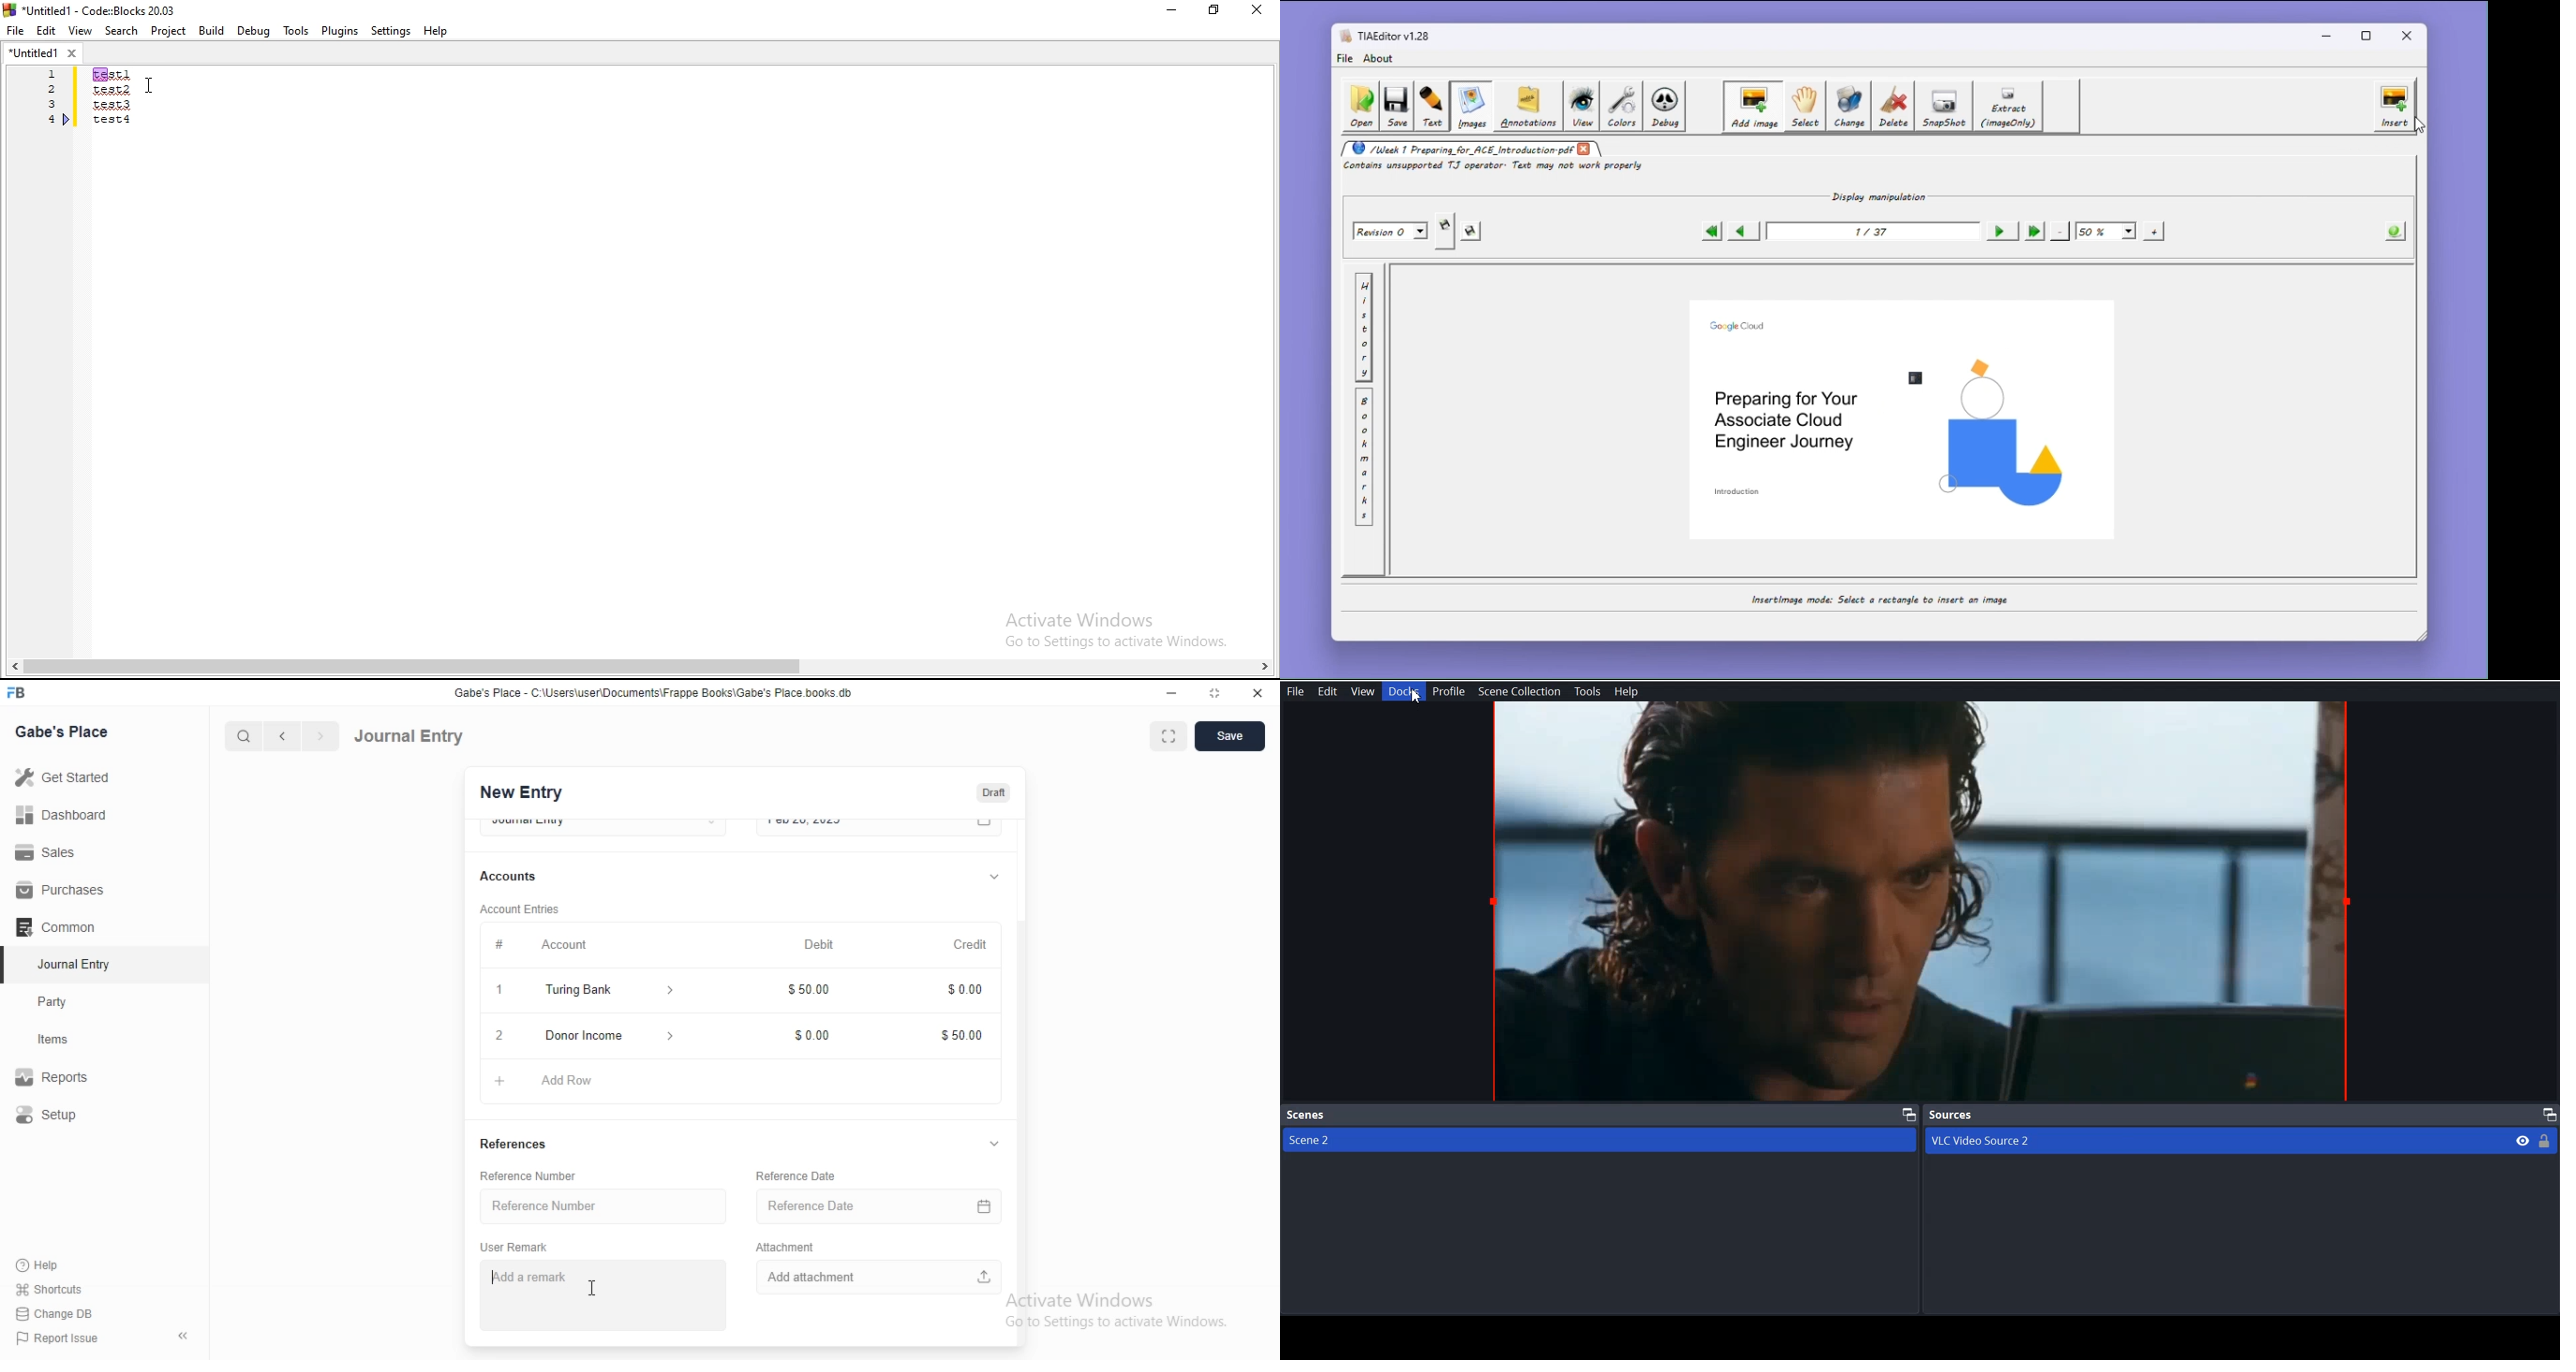 This screenshot has width=2576, height=1372. Describe the element at coordinates (605, 992) in the screenshot. I see `turing bank` at that location.